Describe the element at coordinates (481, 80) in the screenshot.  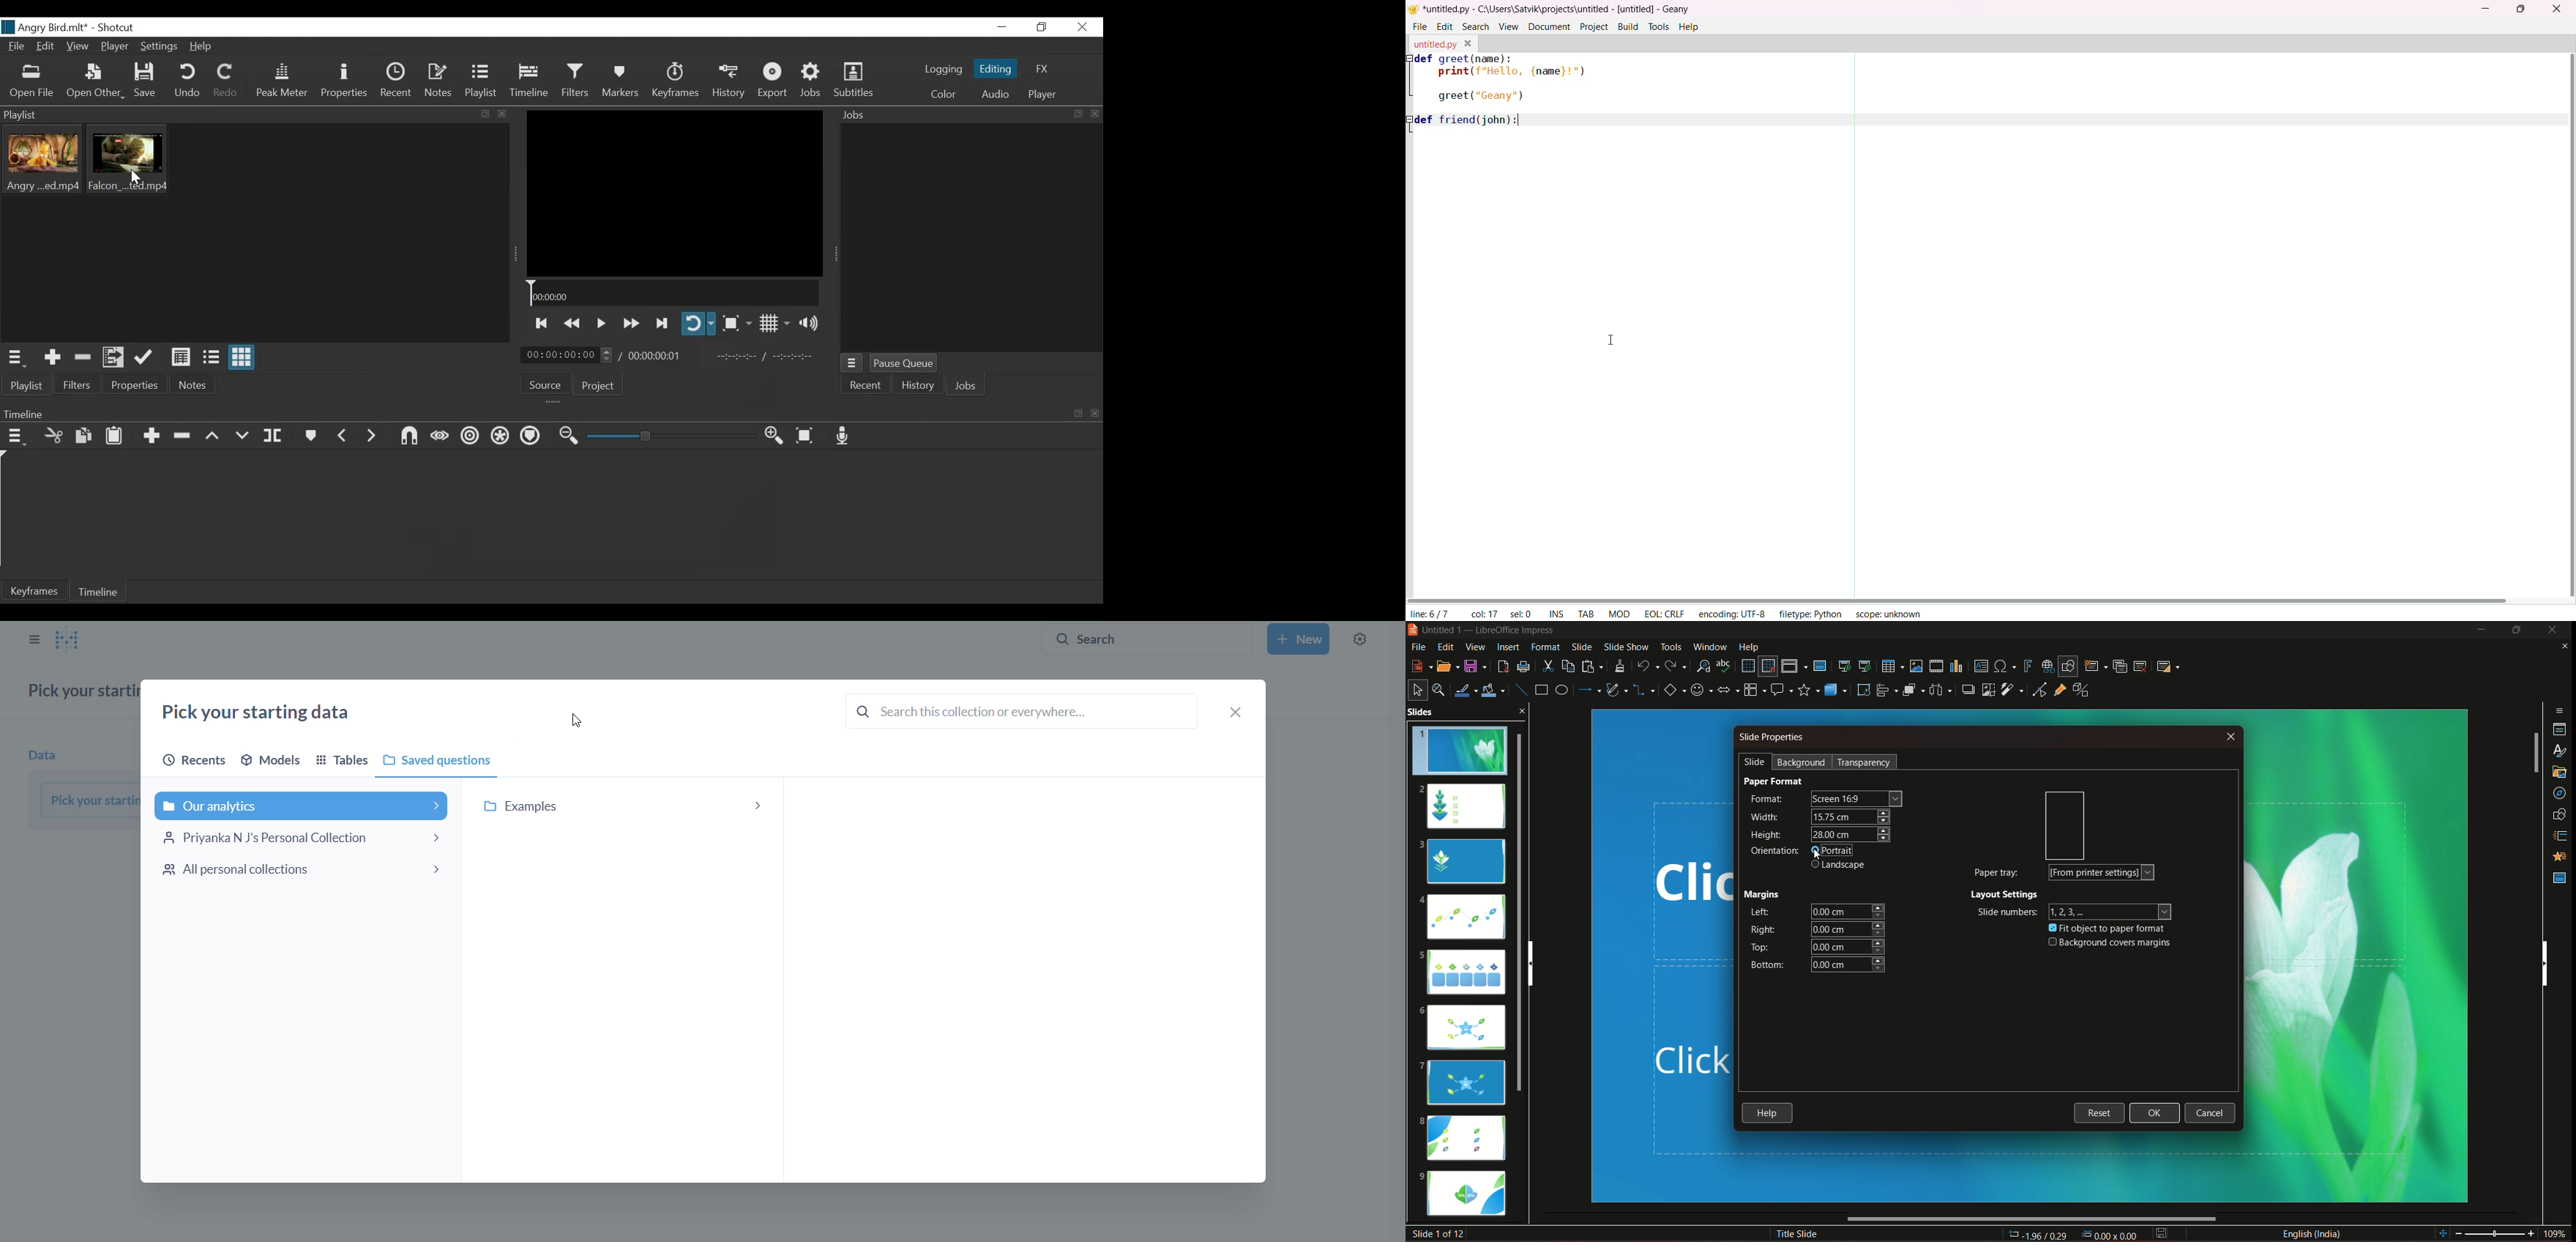
I see `Playlist` at that location.